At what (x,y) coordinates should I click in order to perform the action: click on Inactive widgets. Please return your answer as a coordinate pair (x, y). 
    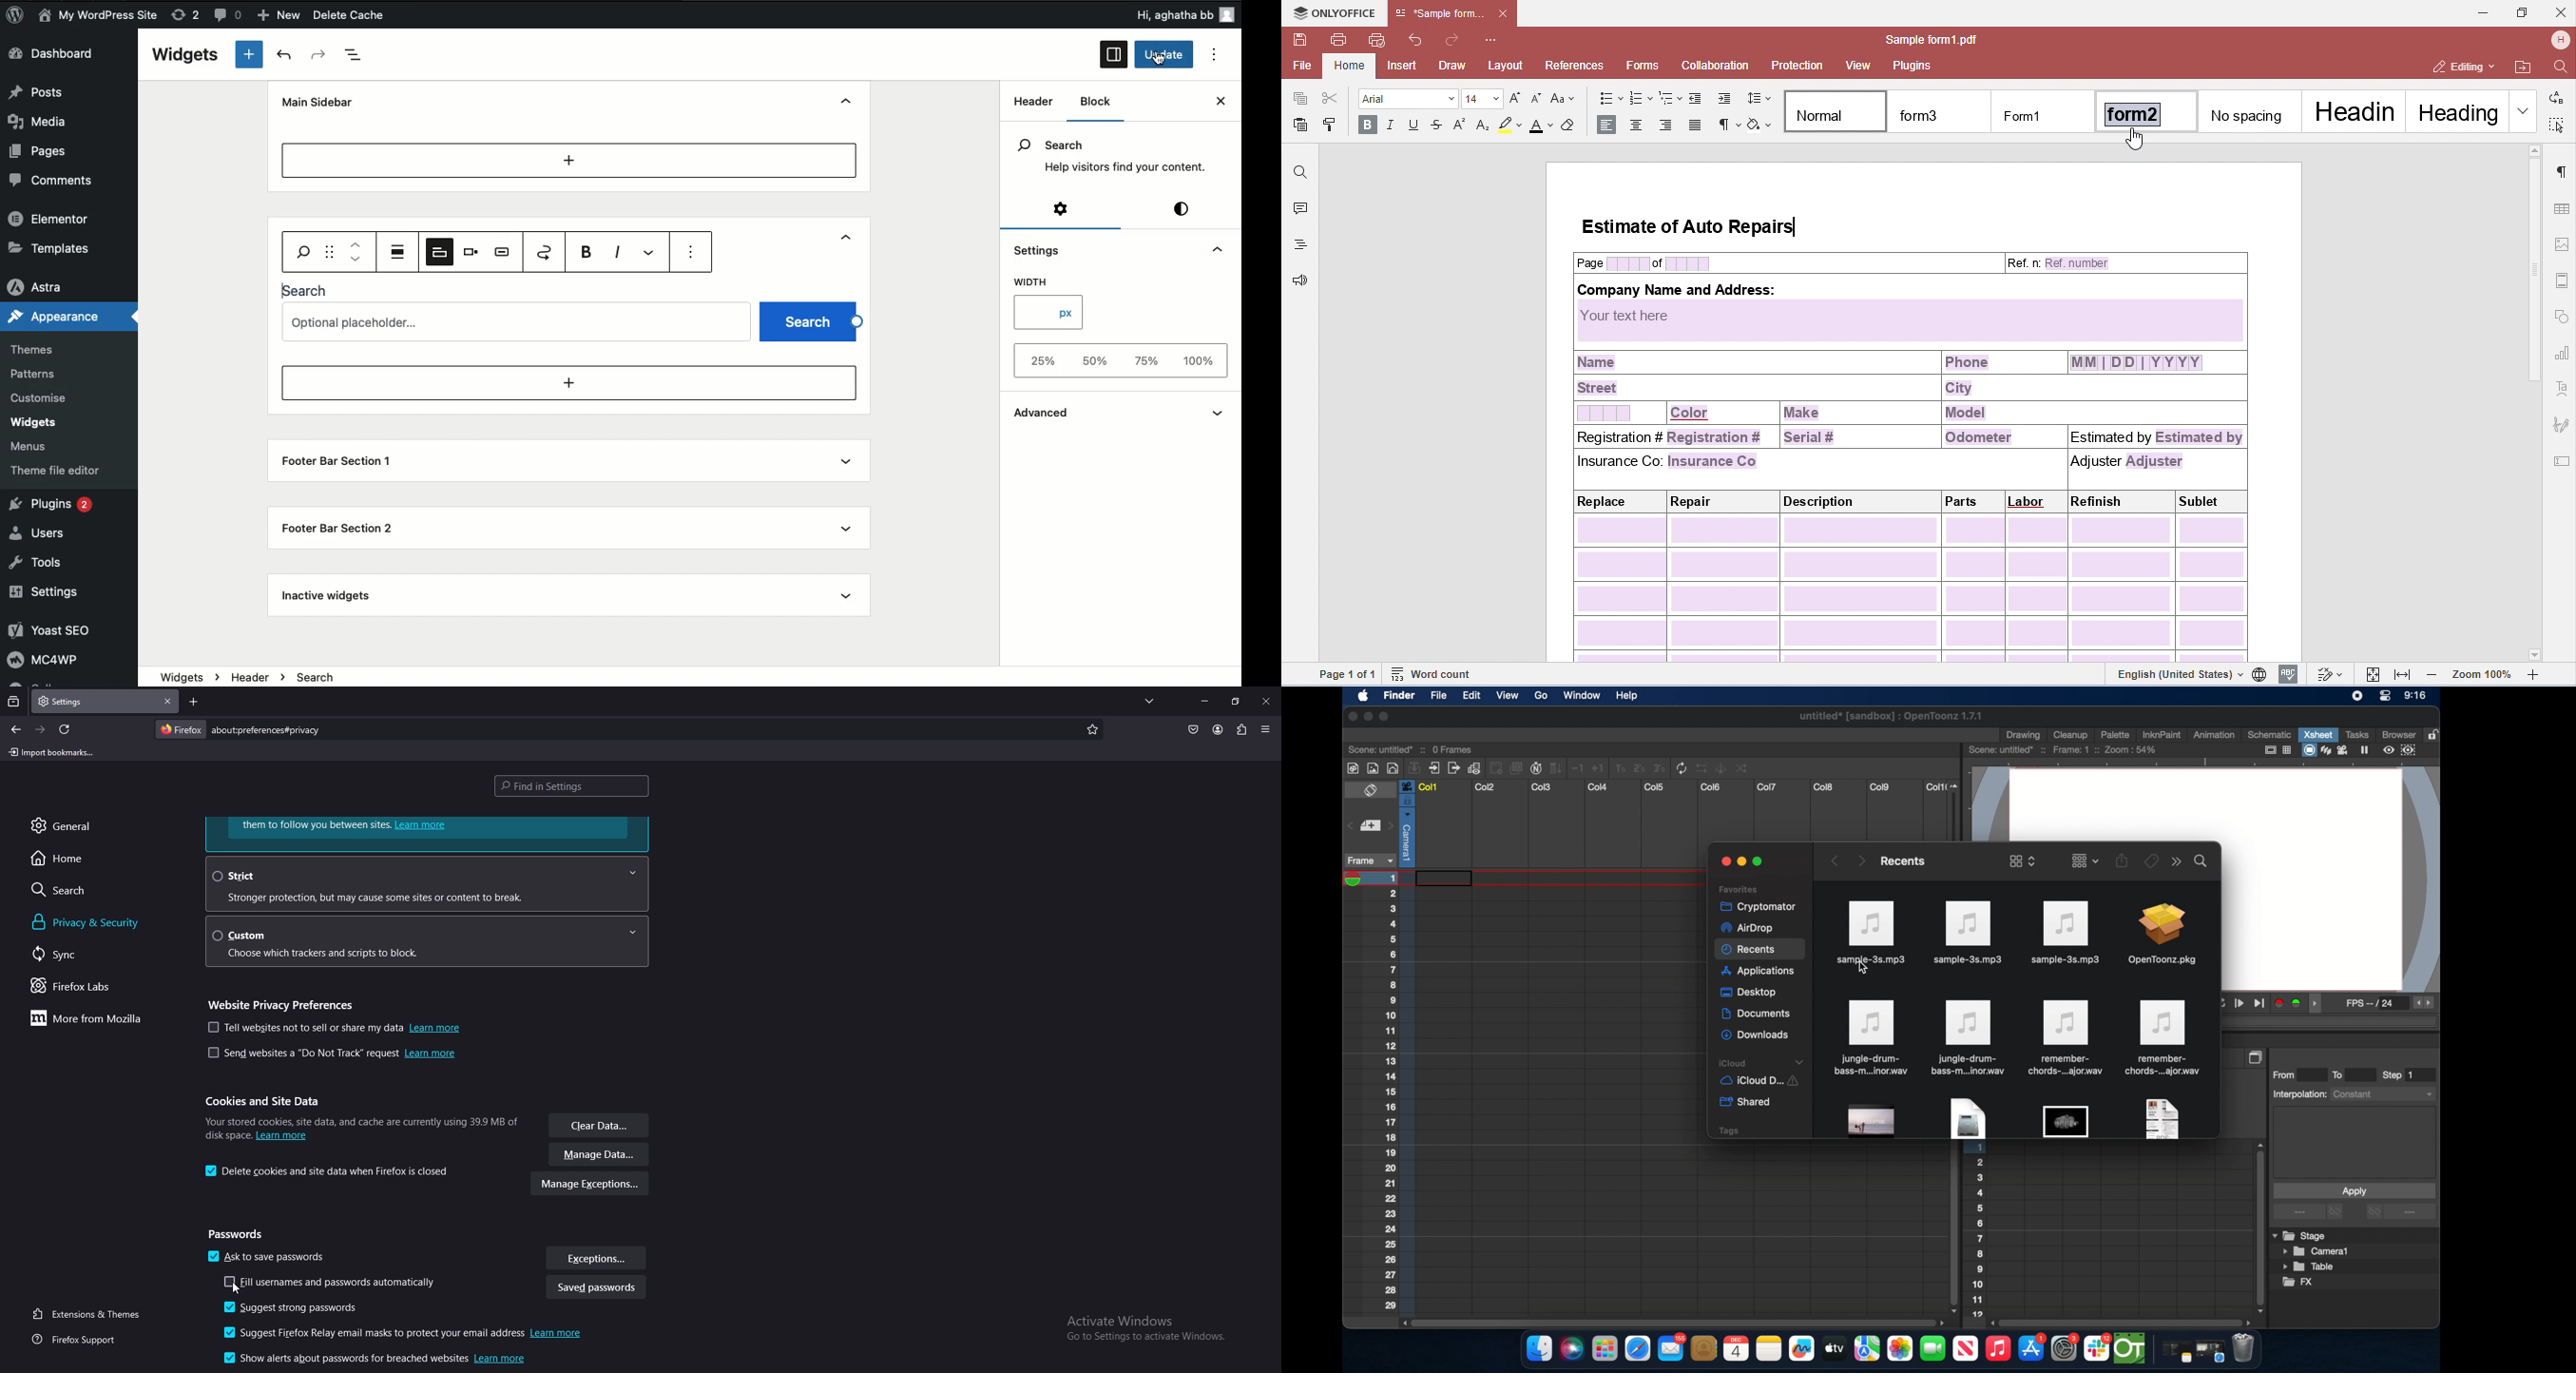
    Looking at the image, I should click on (330, 596).